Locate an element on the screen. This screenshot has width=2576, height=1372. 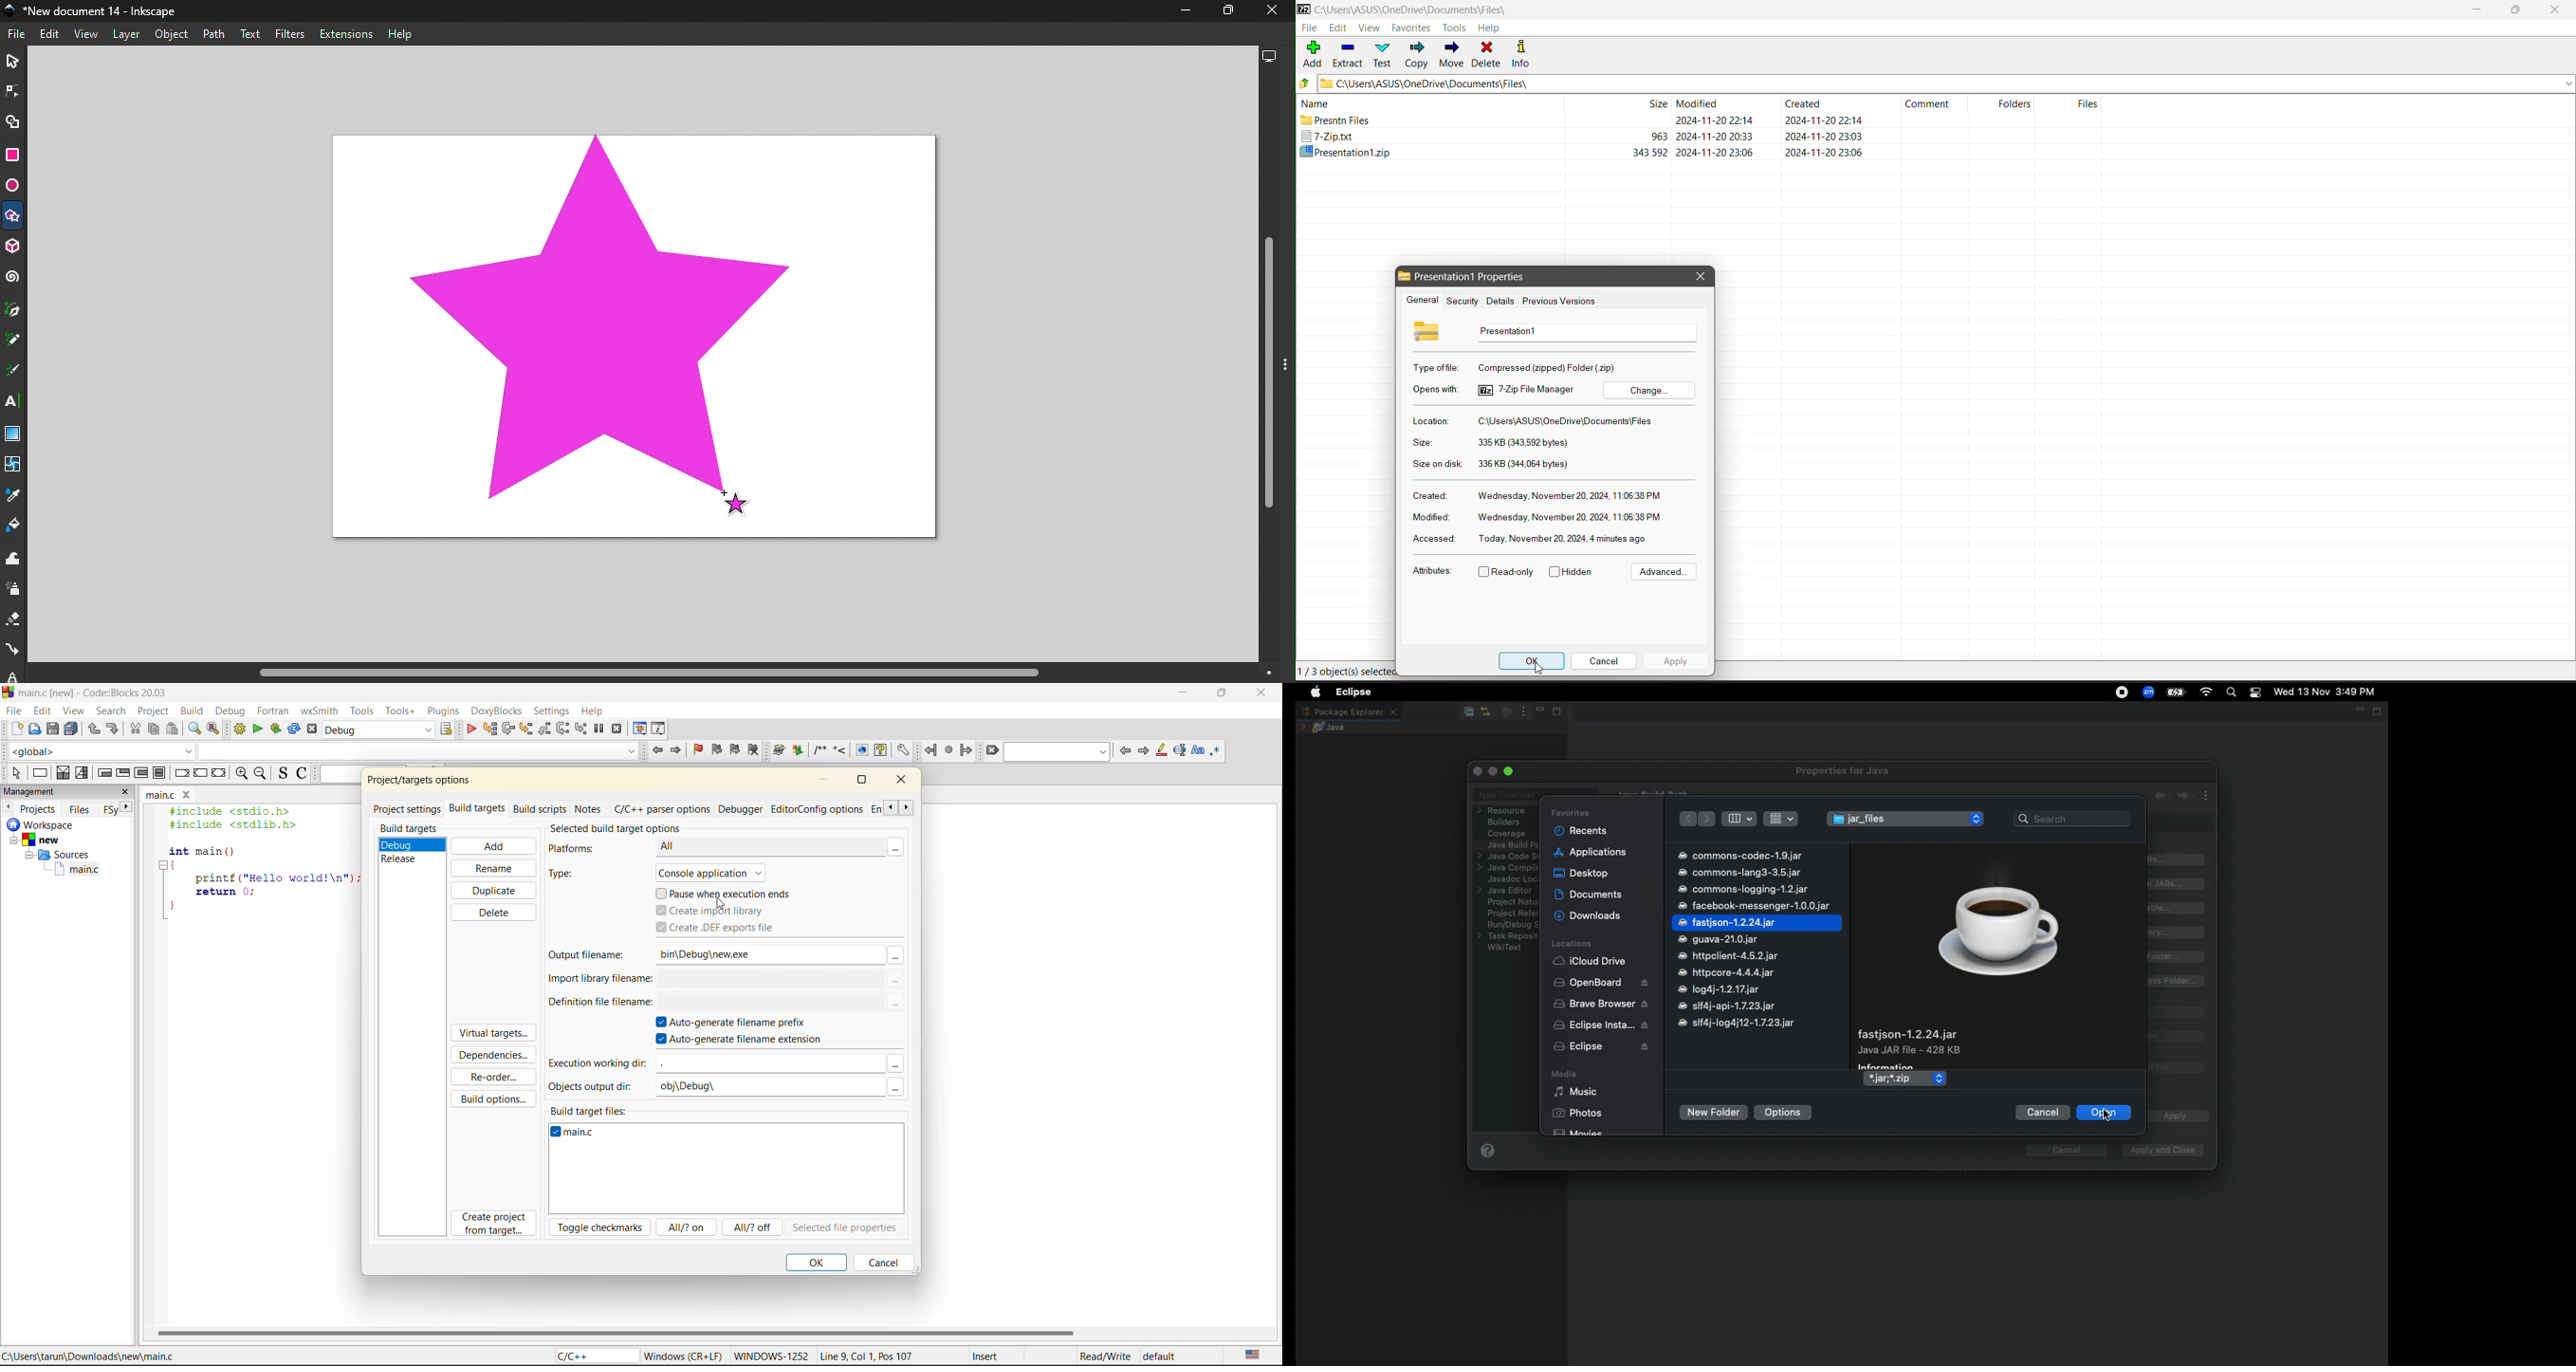
previous is located at coordinates (1126, 752).